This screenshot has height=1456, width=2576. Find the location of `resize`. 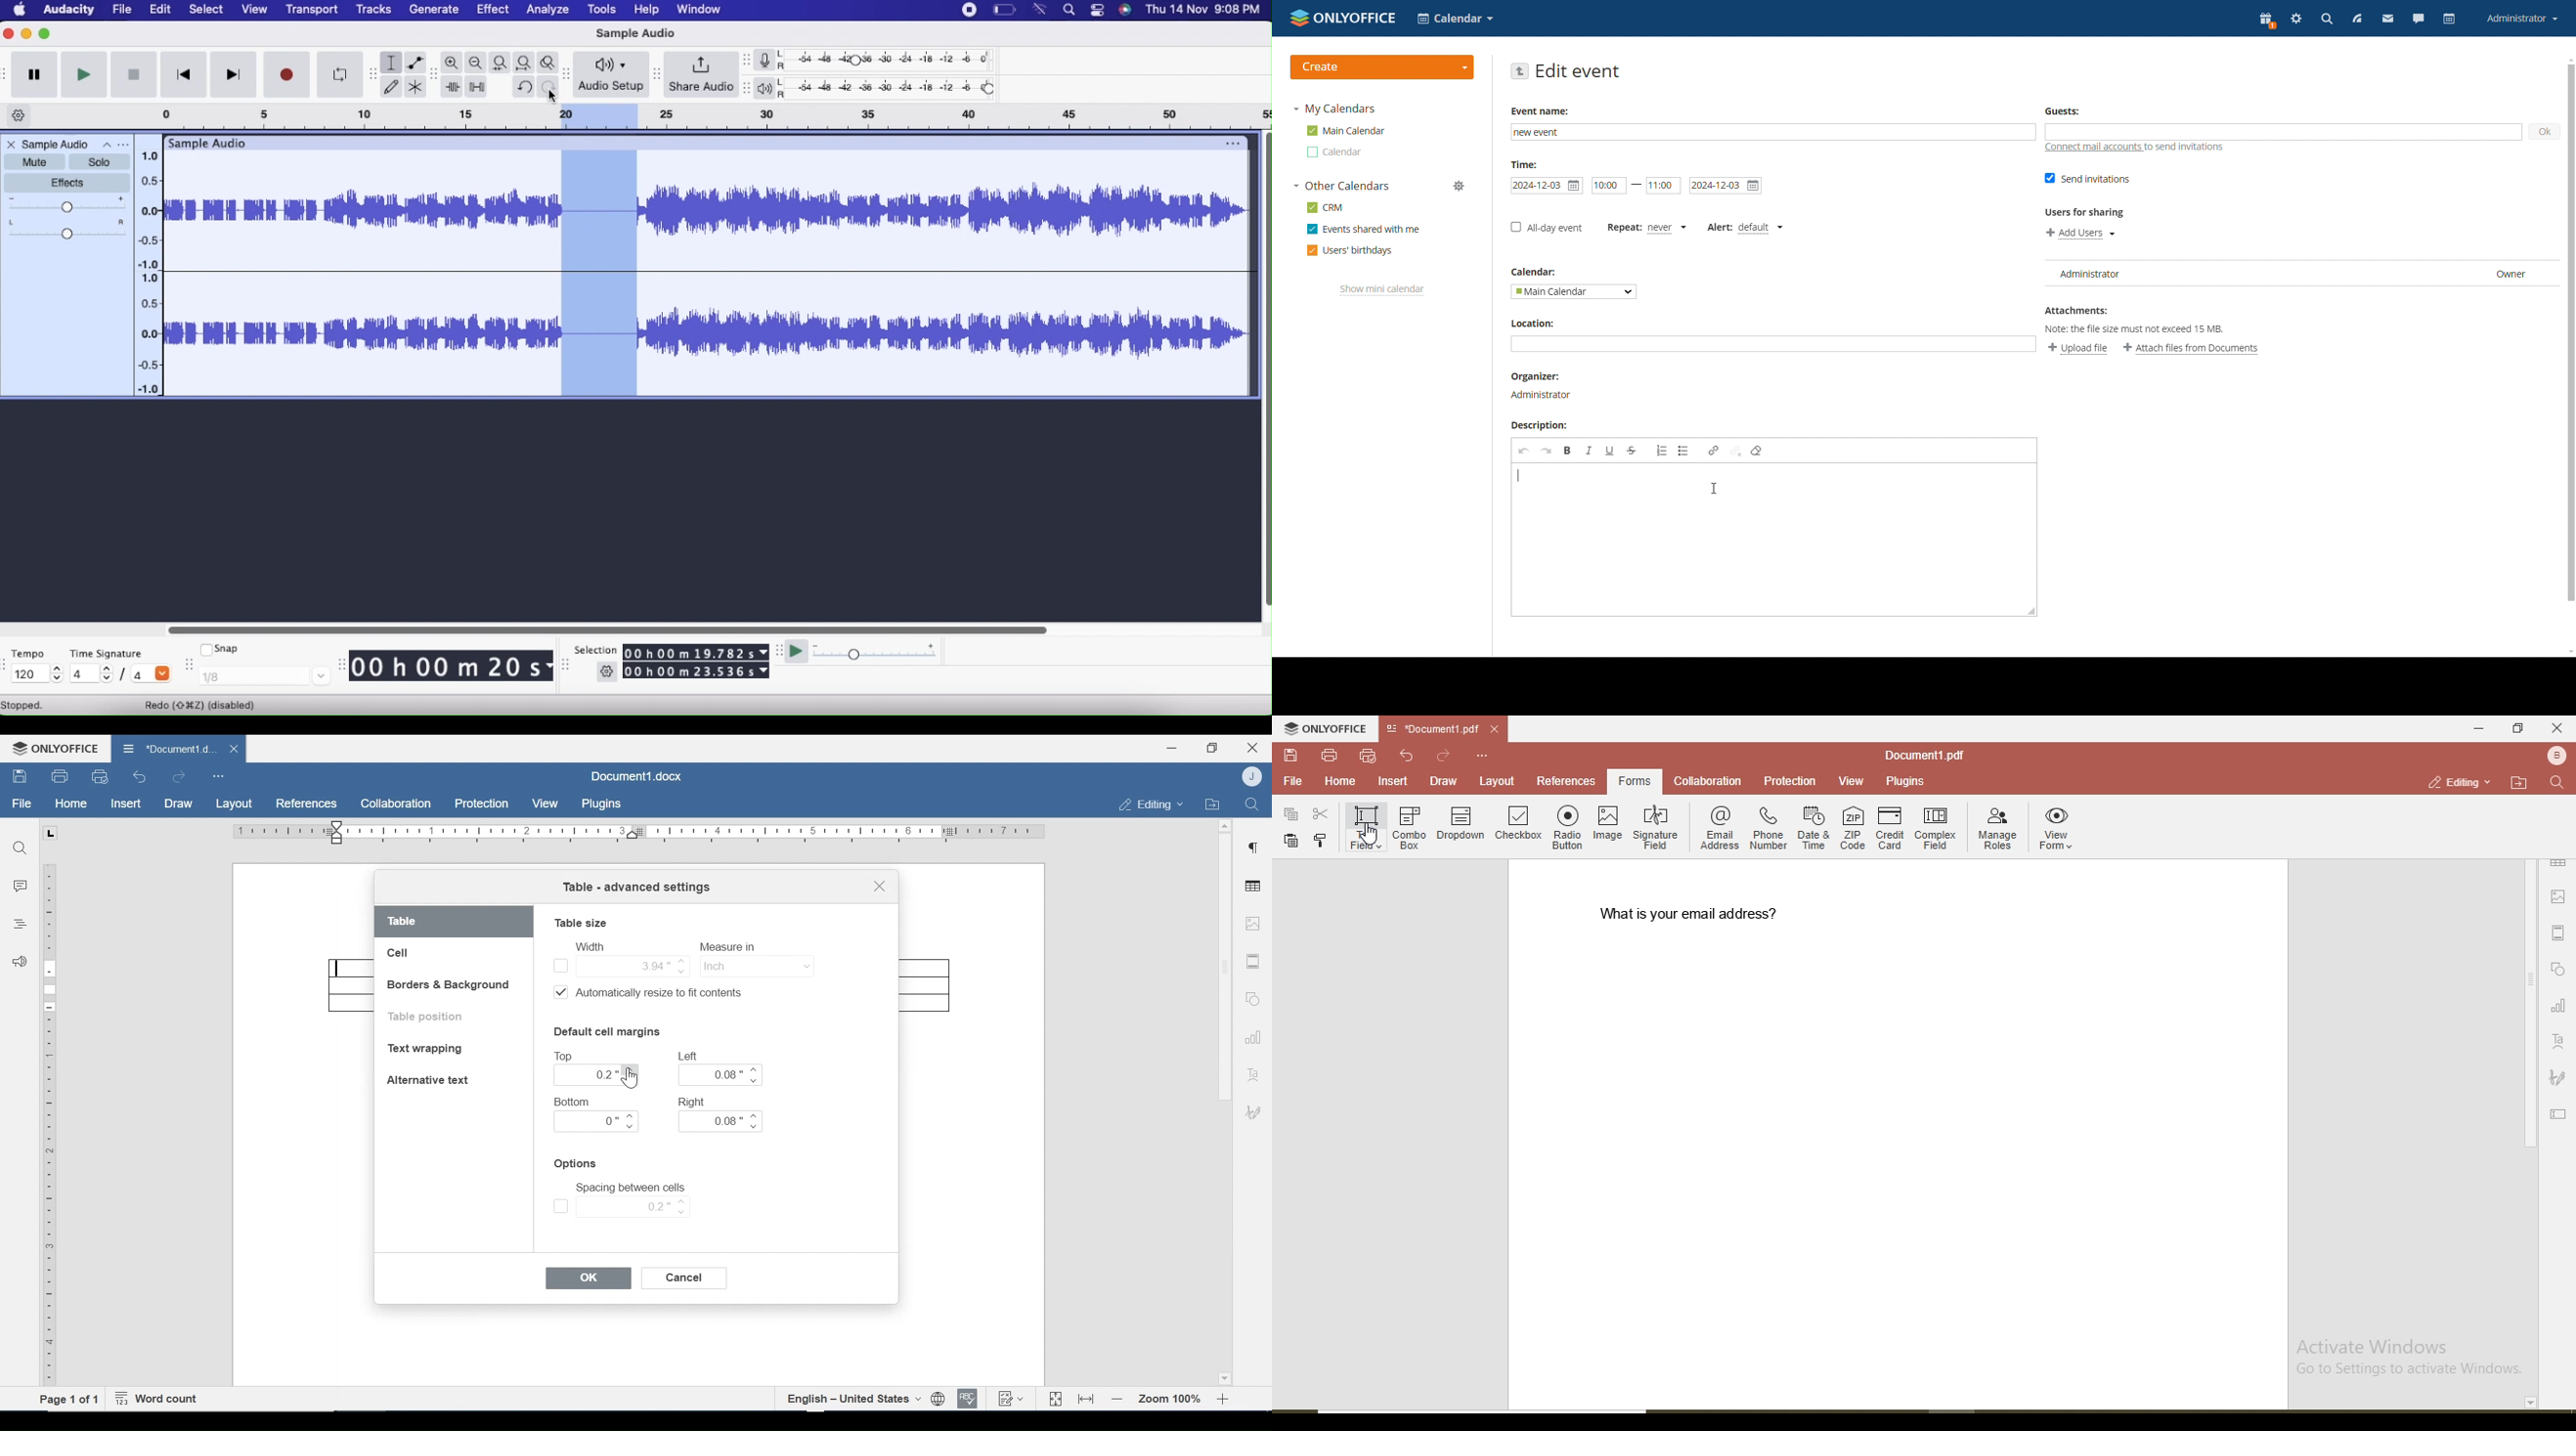

resize is located at coordinates (2031, 611).